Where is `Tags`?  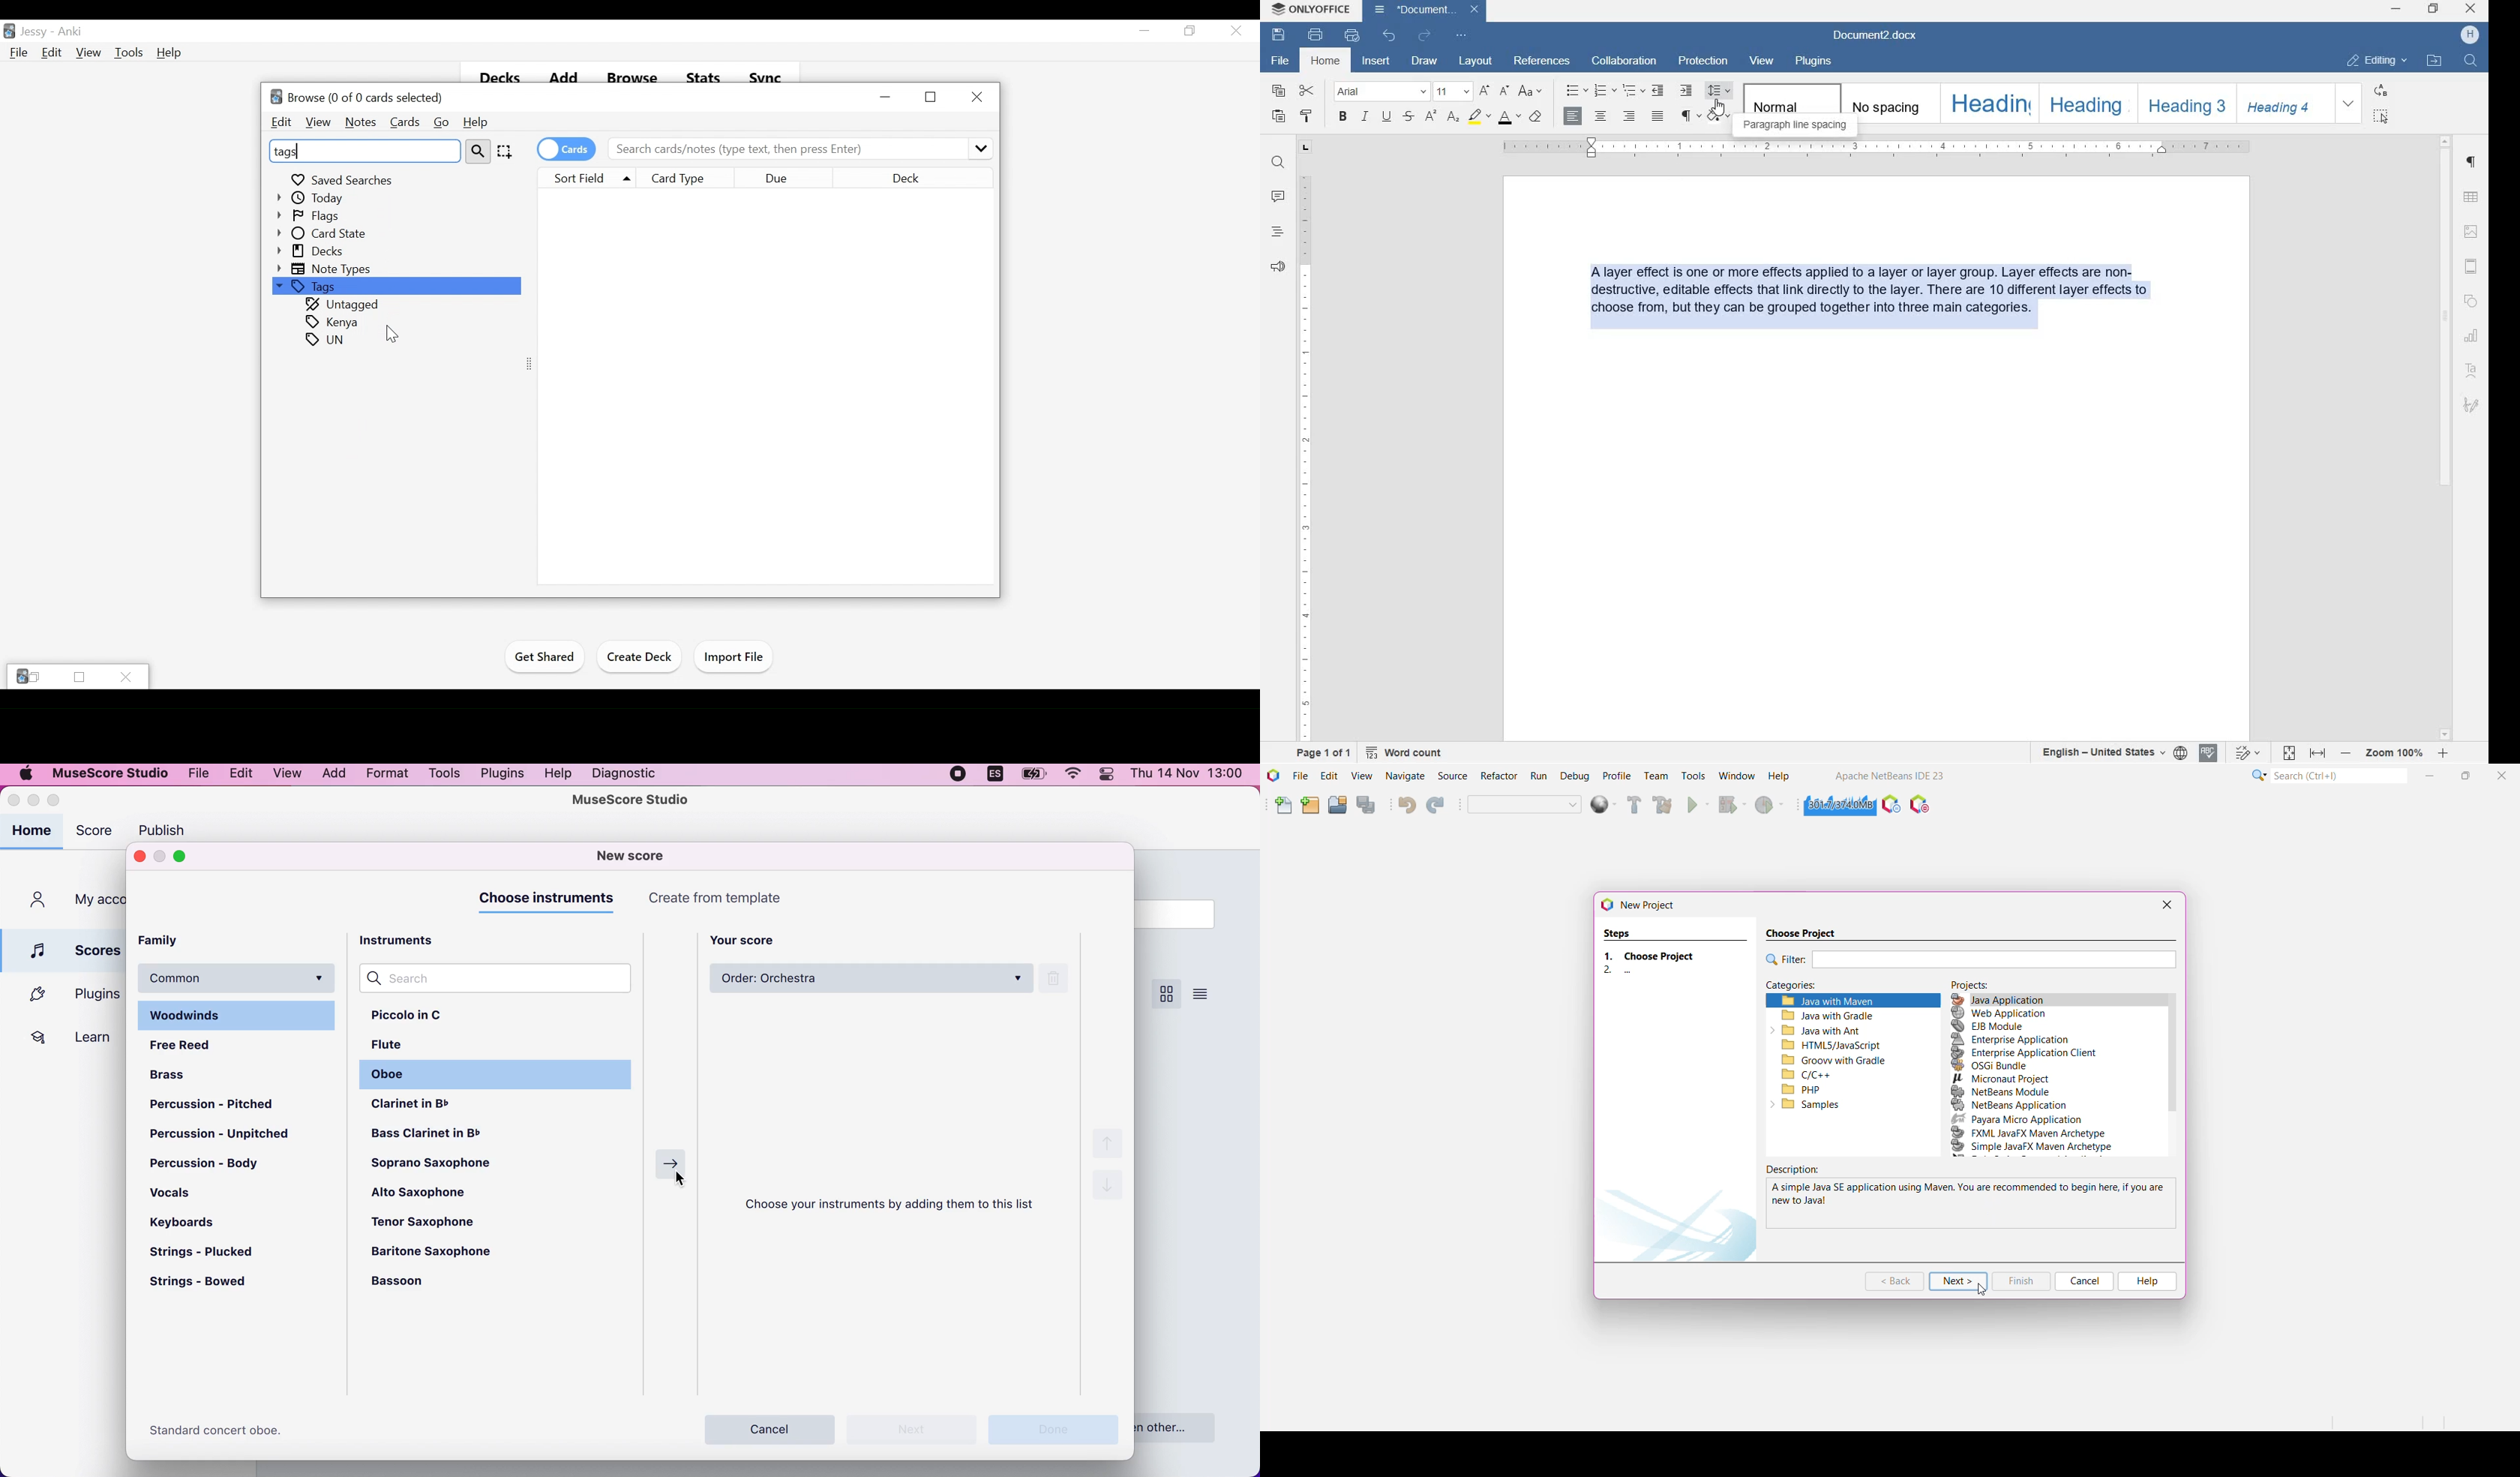 Tags is located at coordinates (333, 322).